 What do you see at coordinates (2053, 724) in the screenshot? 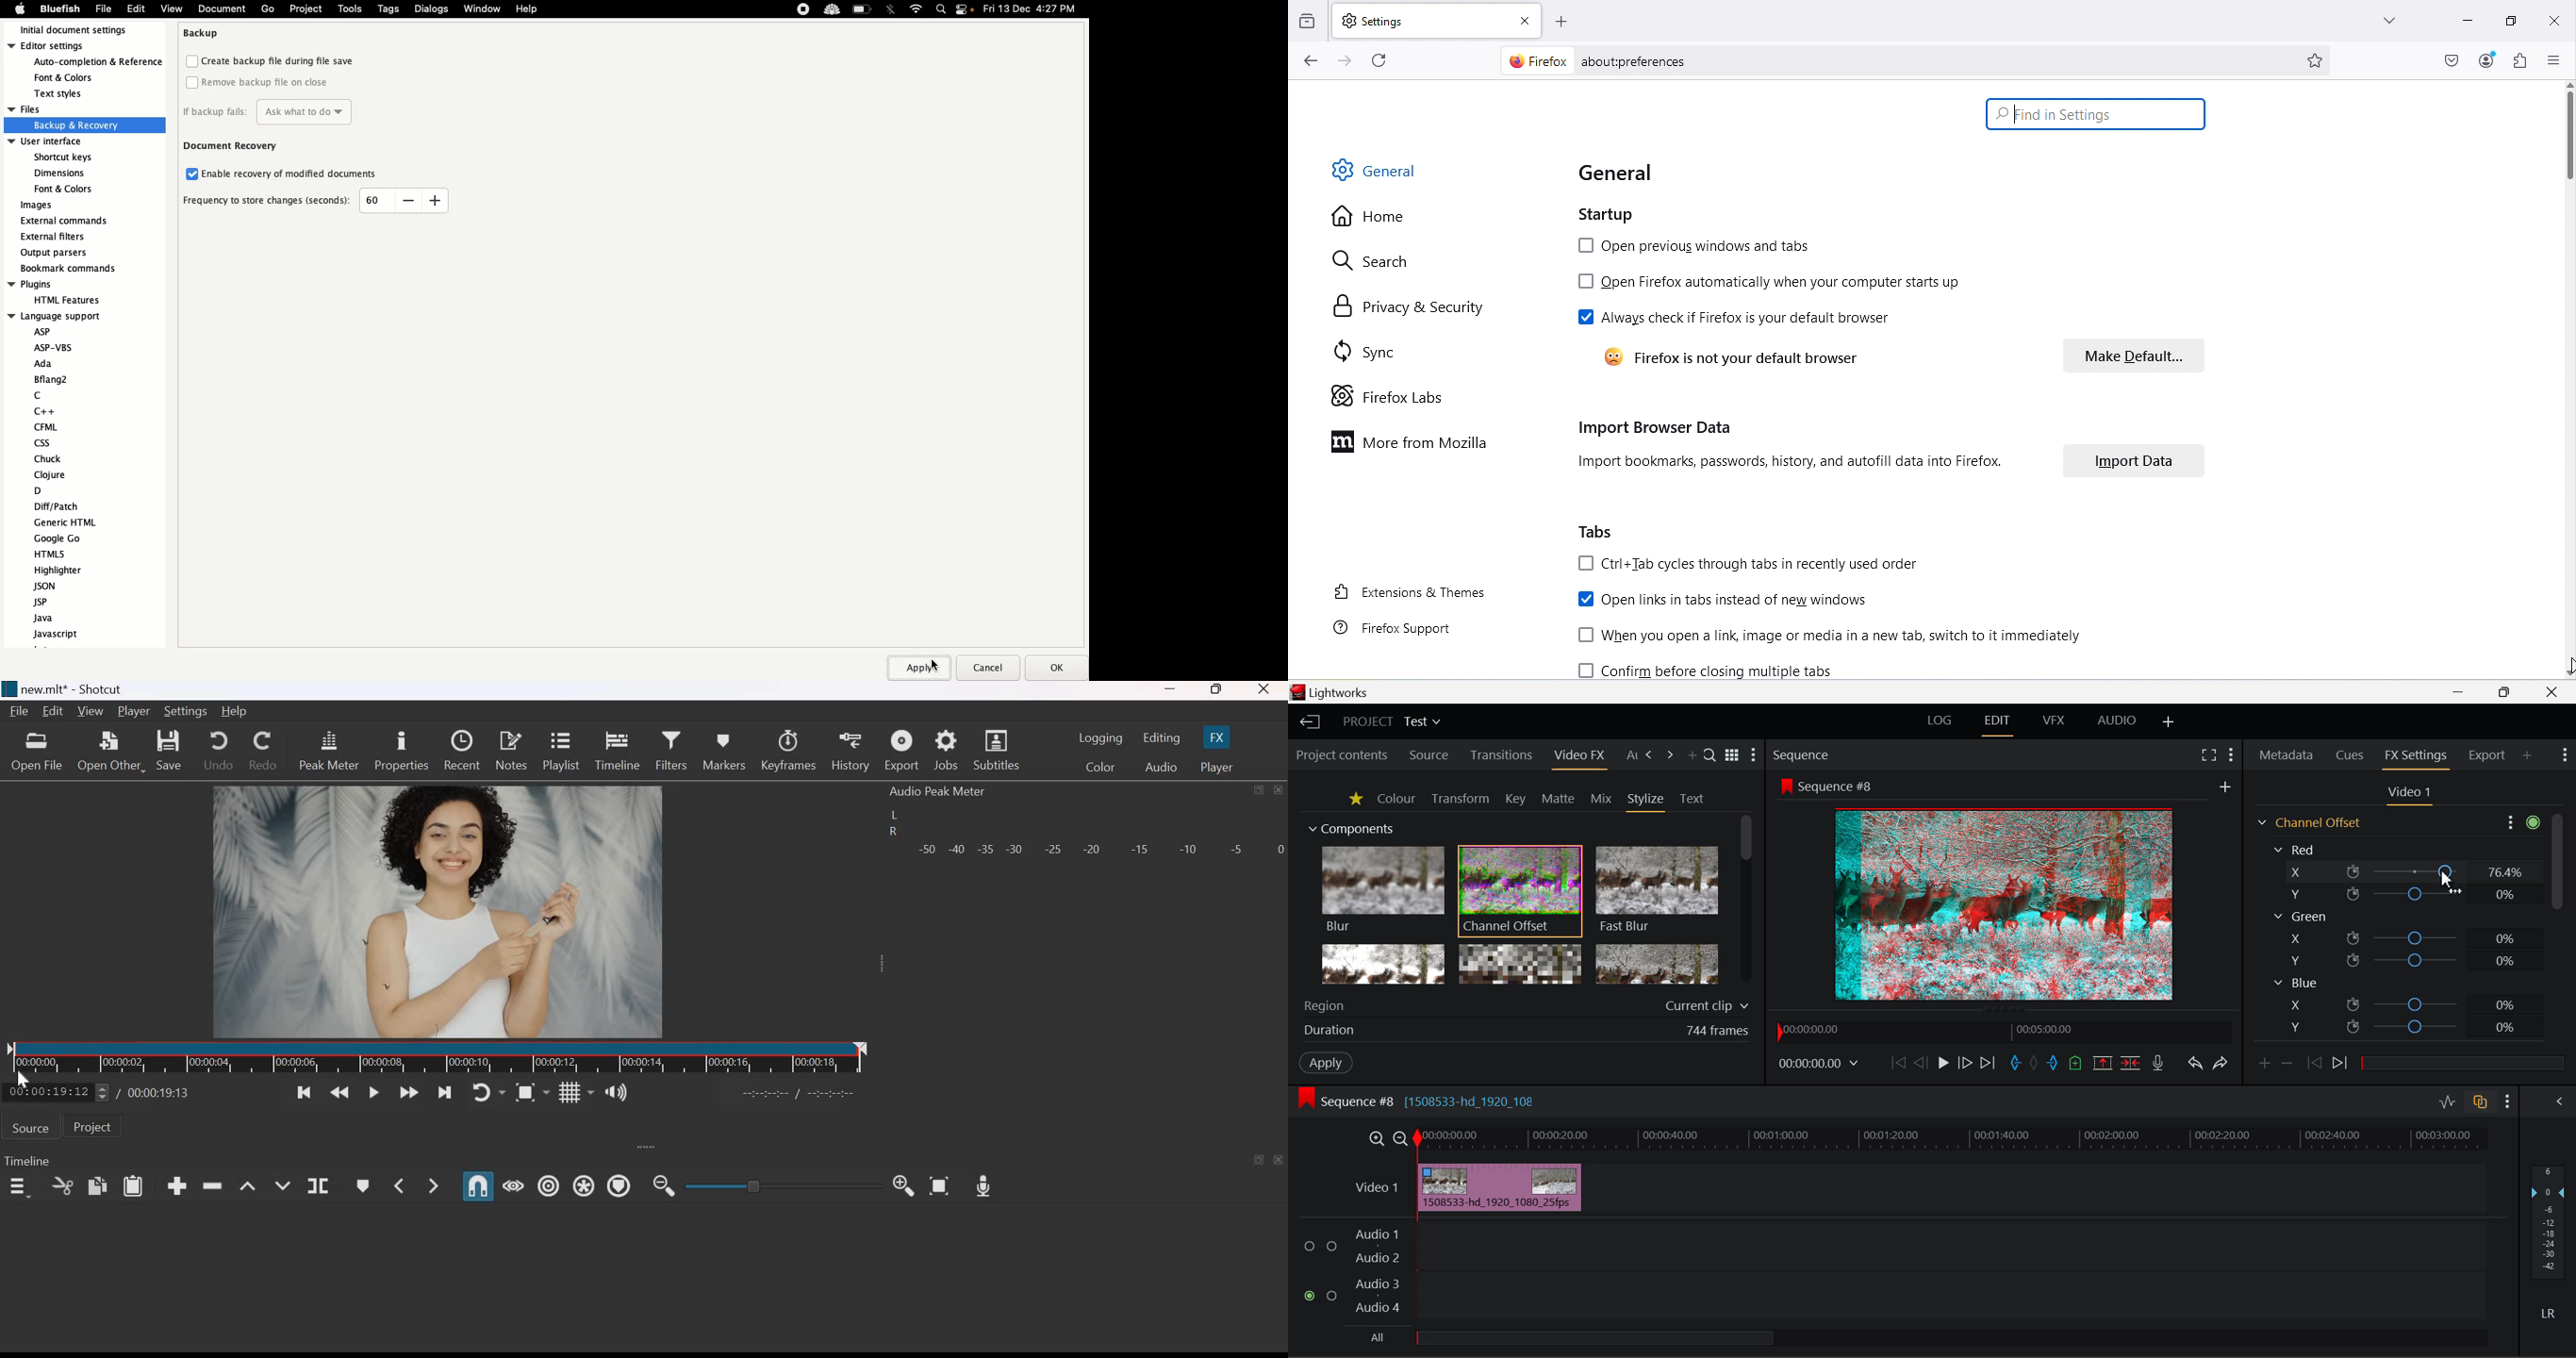
I see `VFX Layout` at bounding box center [2053, 724].